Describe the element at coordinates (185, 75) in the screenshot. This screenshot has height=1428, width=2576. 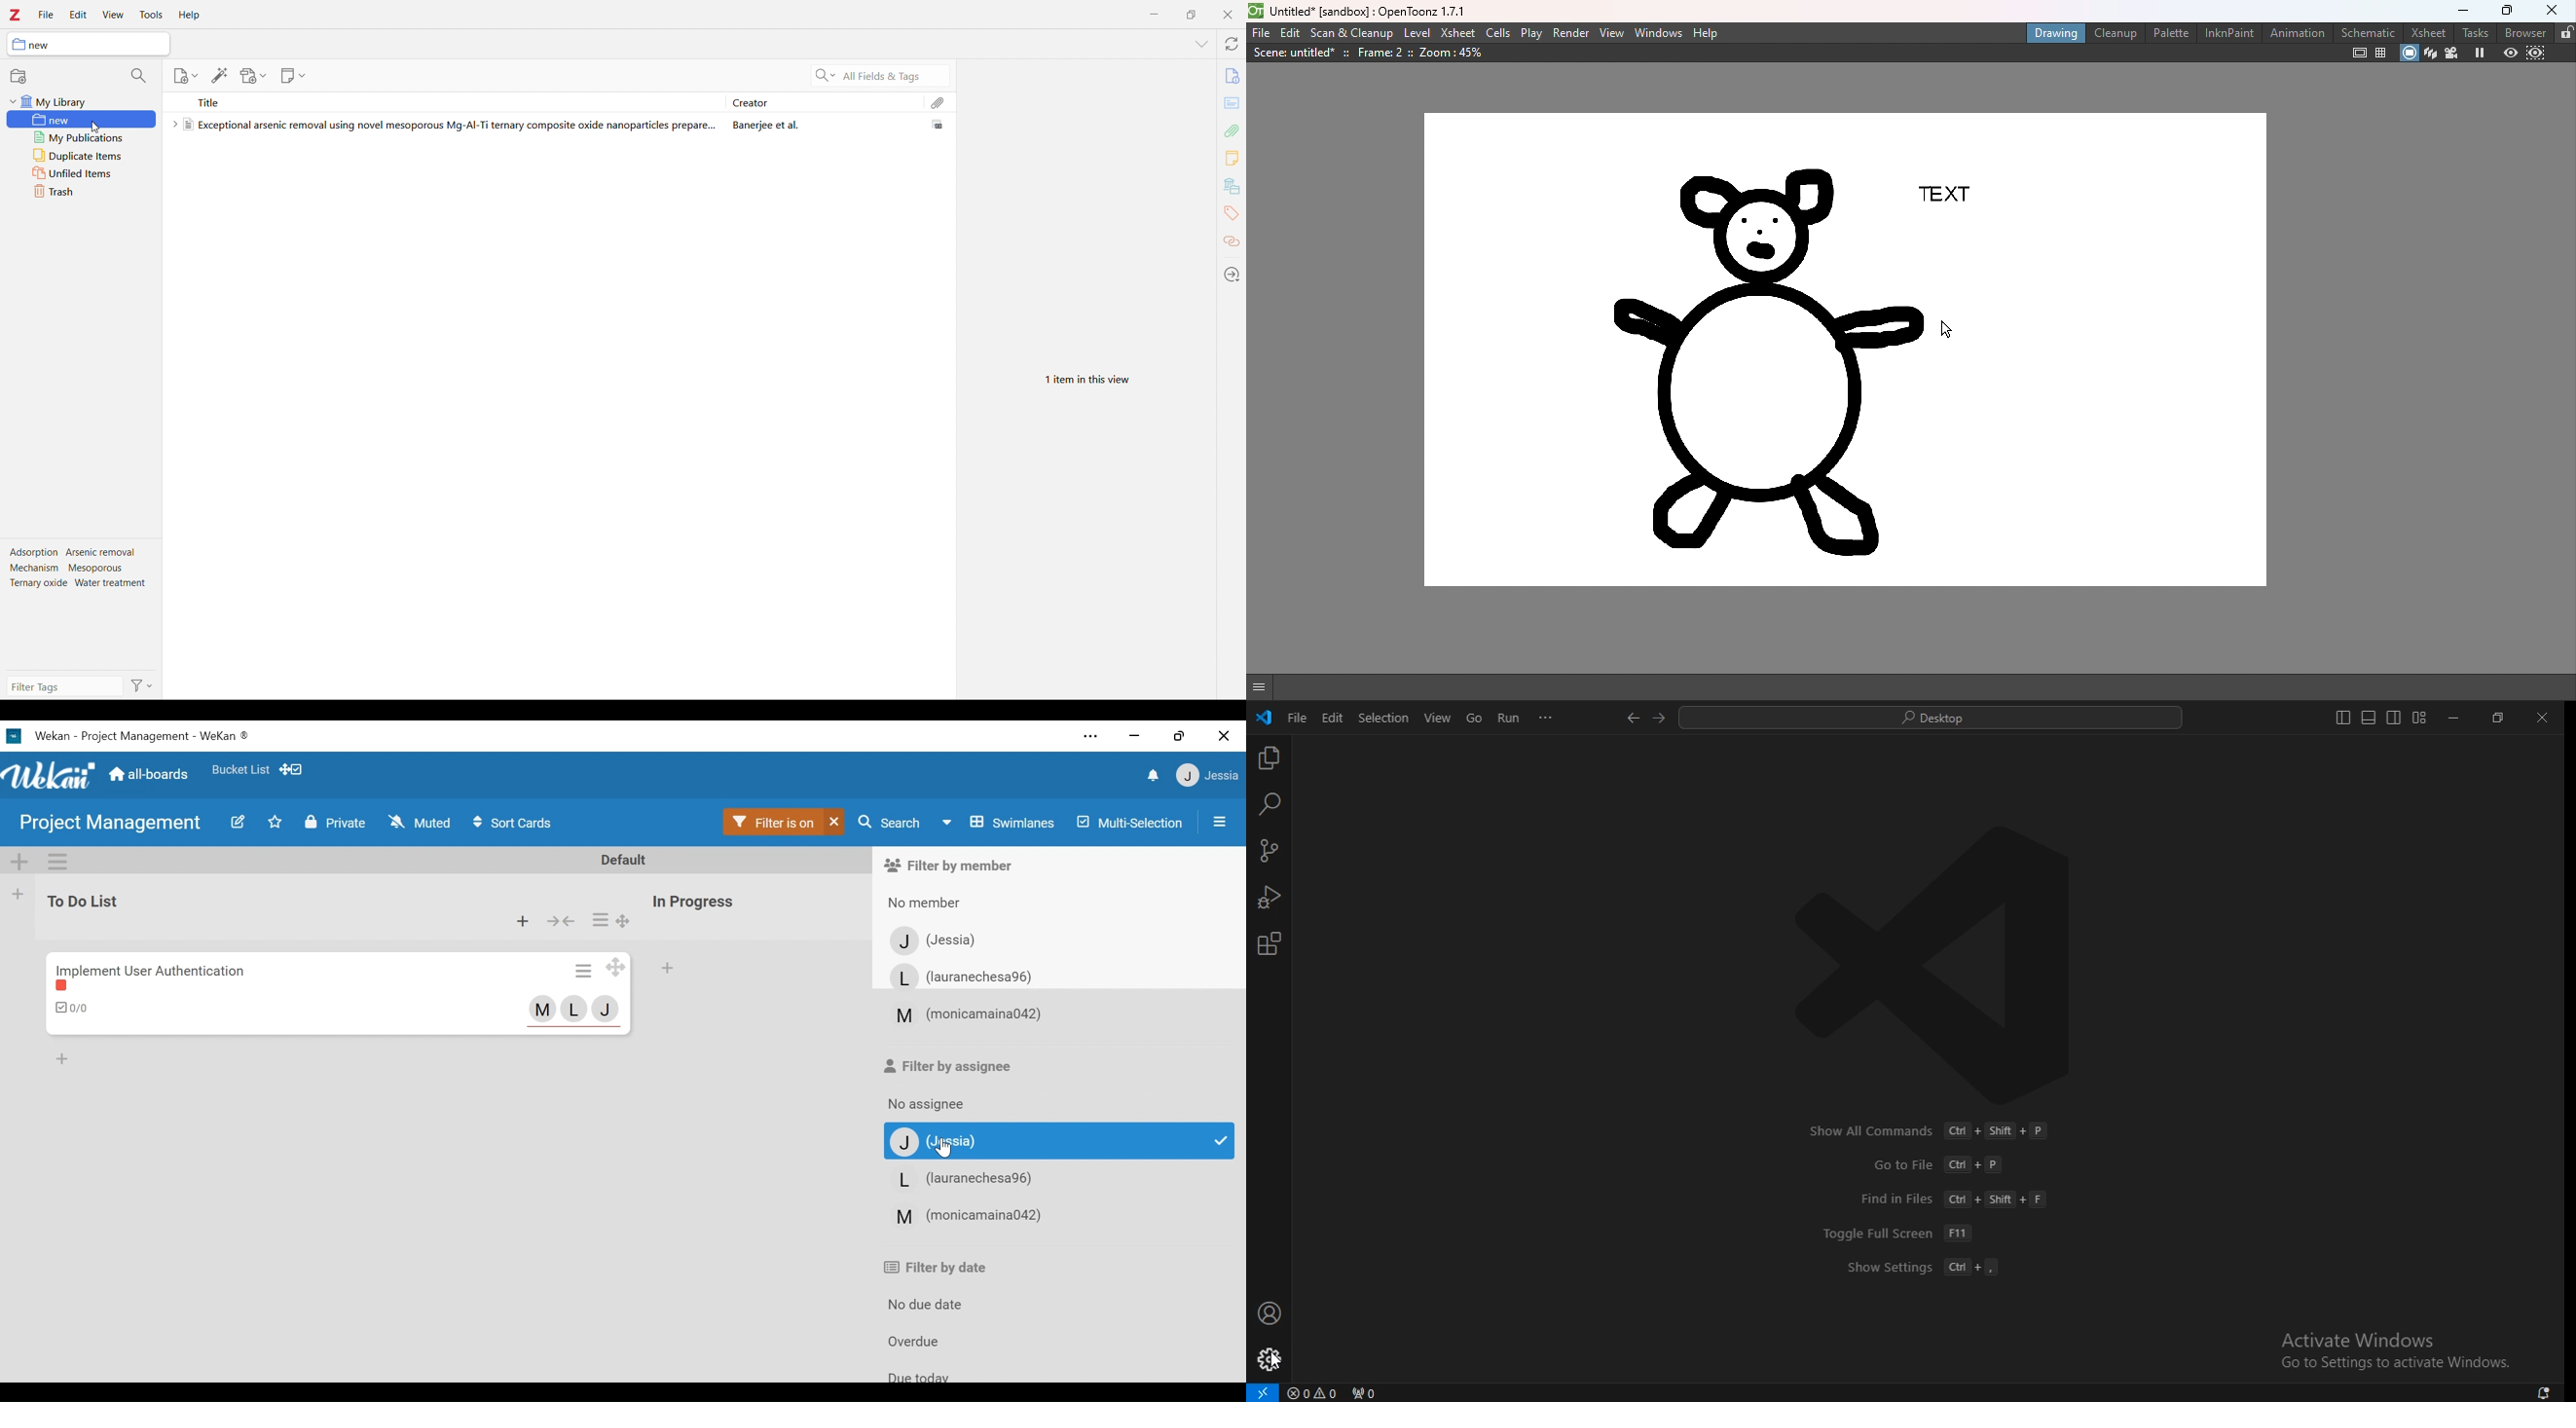
I see `add iten` at that location.